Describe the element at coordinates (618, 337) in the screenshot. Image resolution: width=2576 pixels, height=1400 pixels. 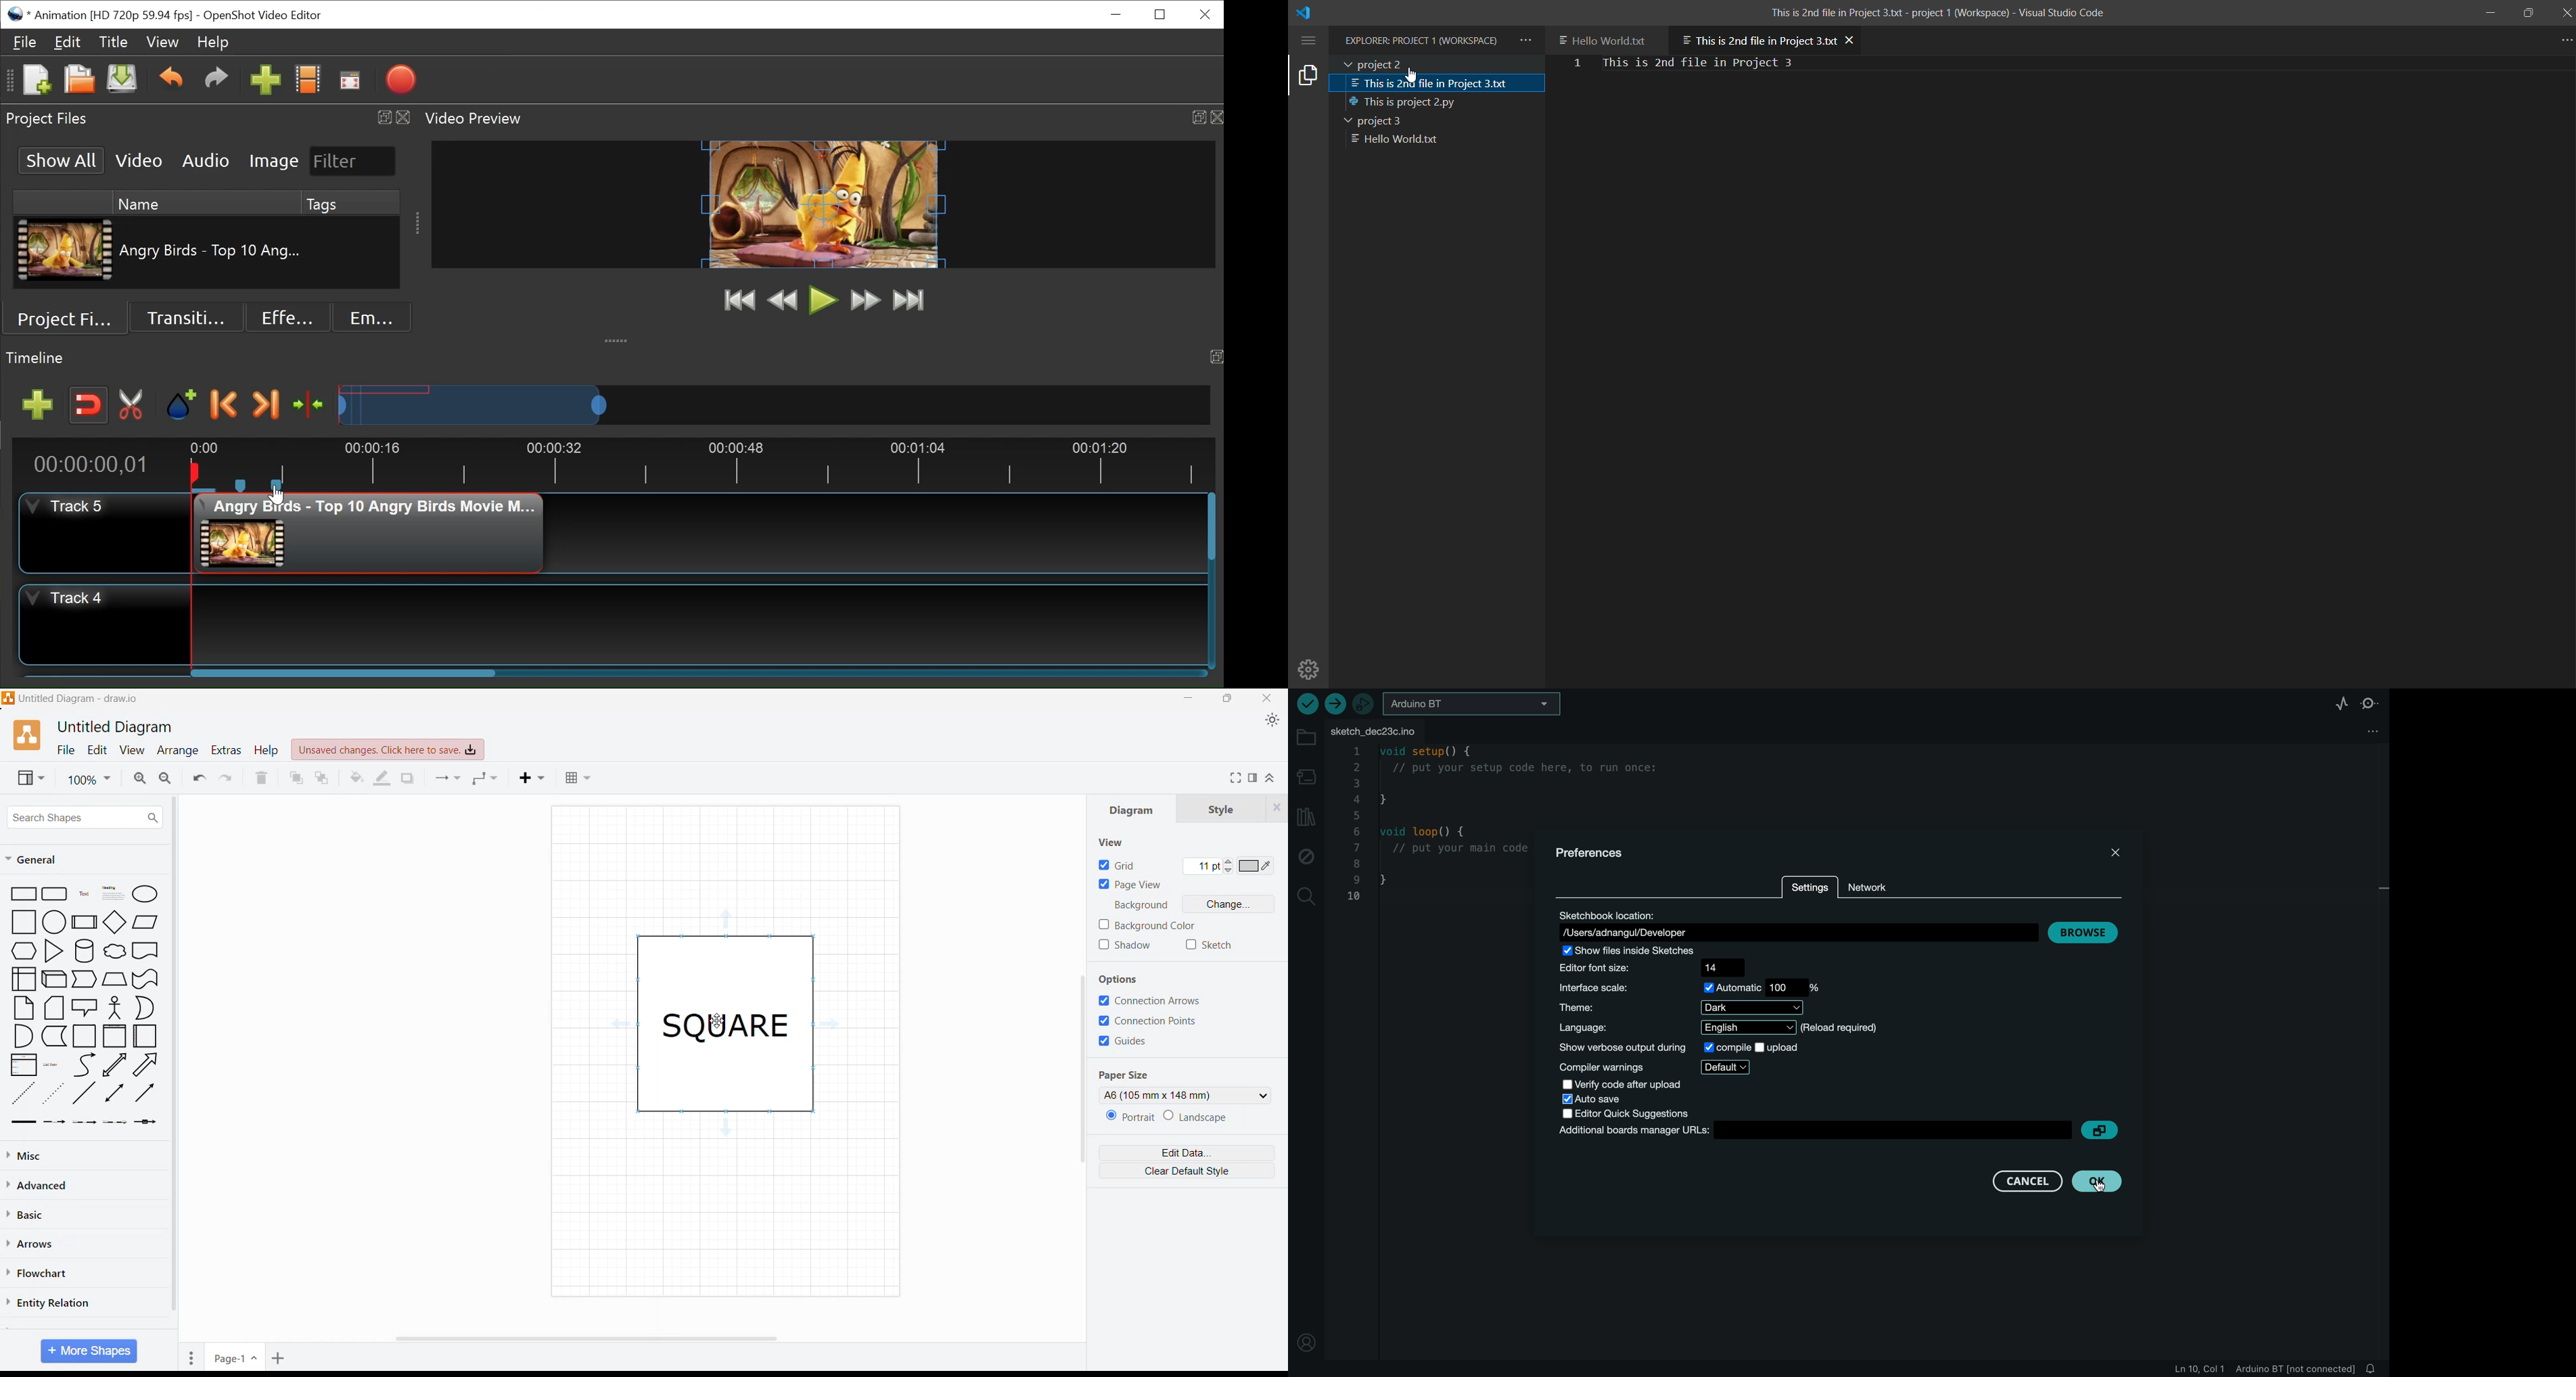
I see `collapse` at that location.